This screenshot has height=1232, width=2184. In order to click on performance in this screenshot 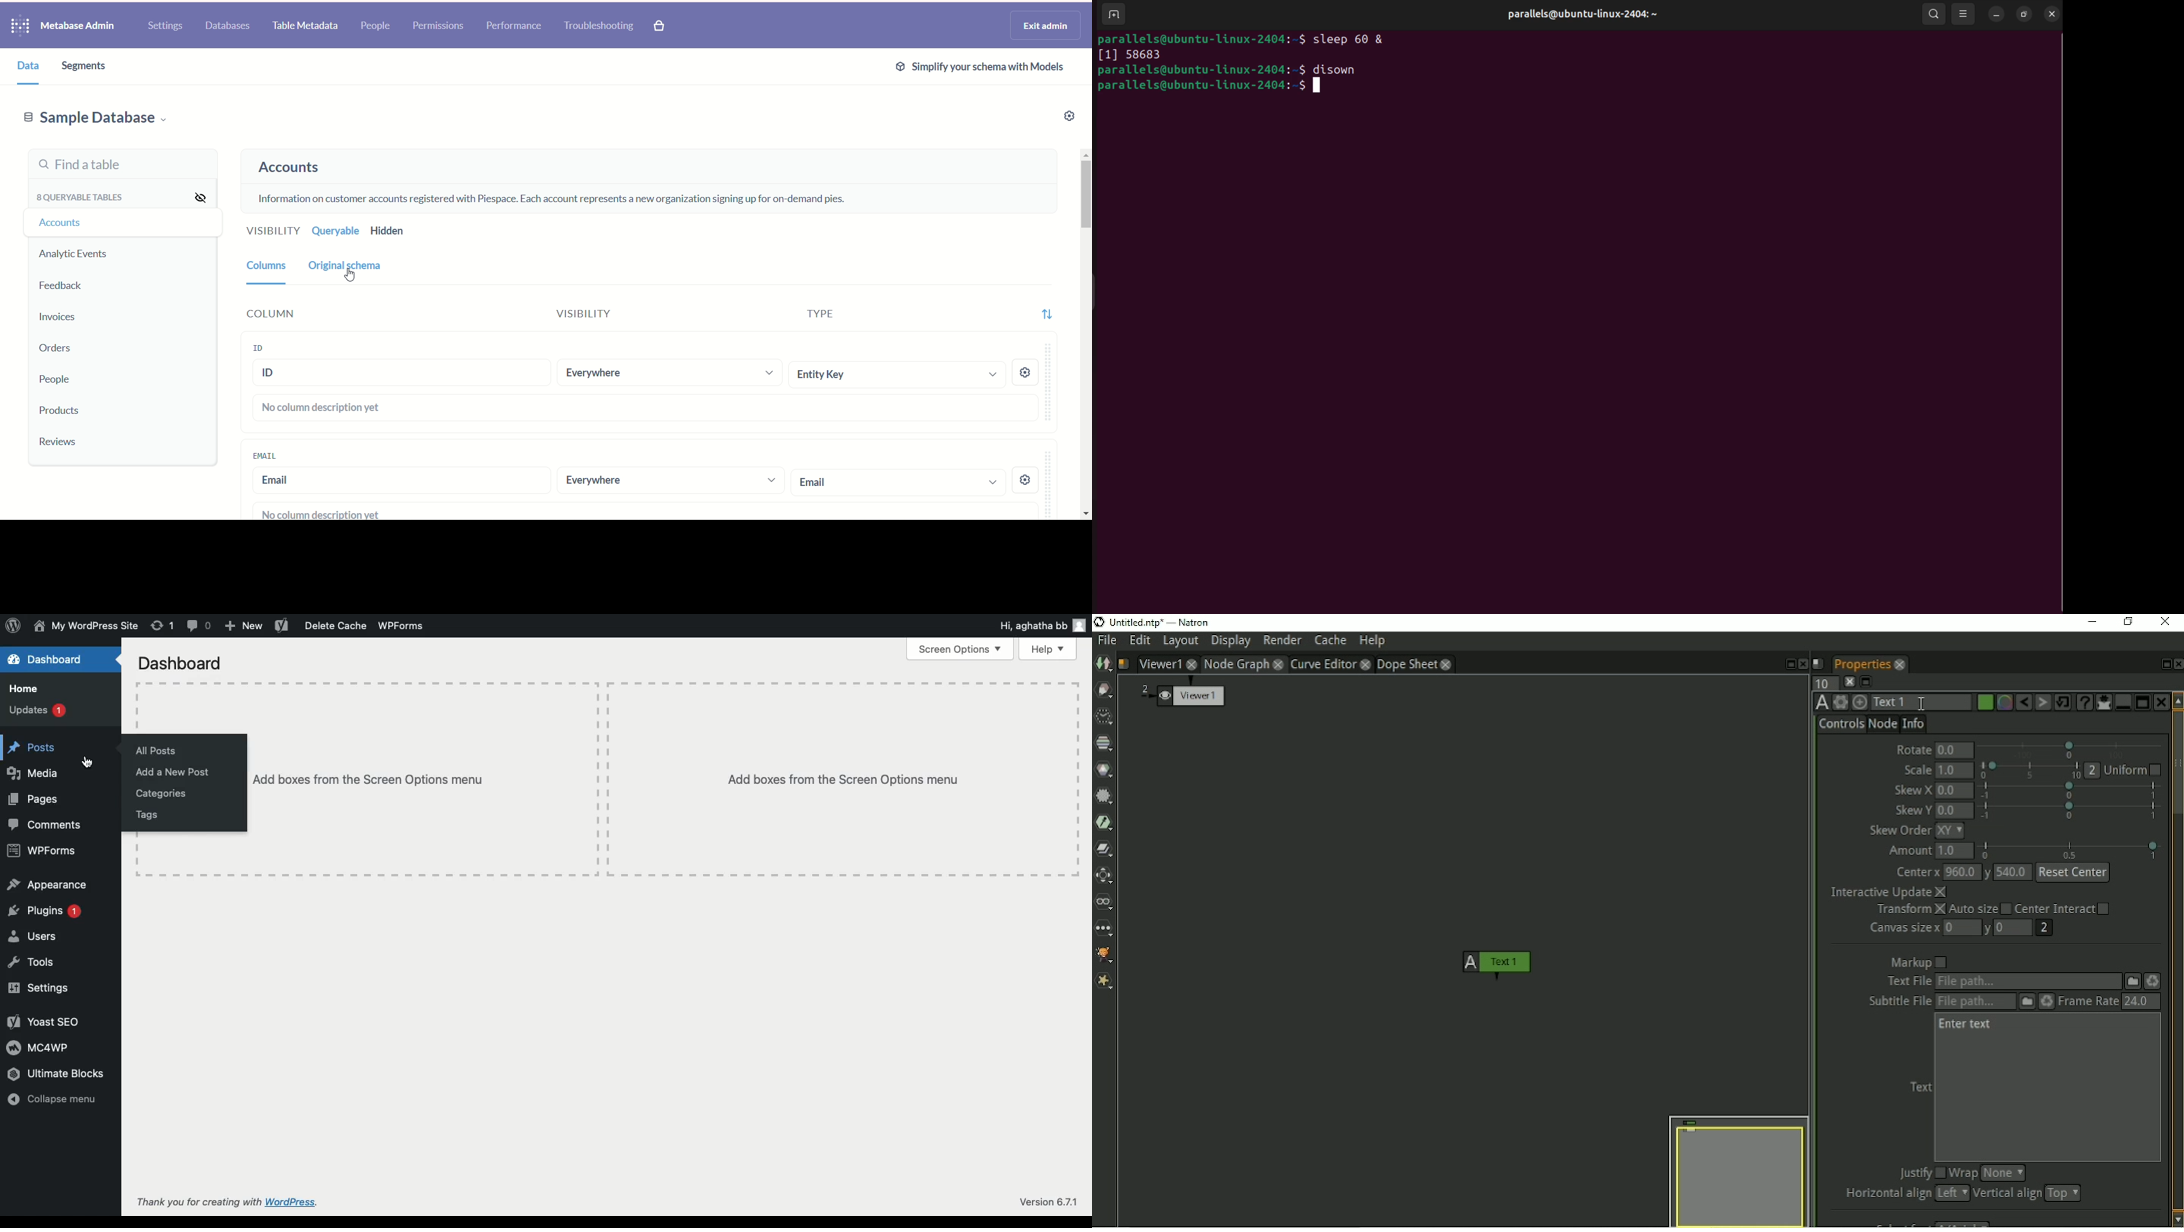, I will do `click(516, 25)`.